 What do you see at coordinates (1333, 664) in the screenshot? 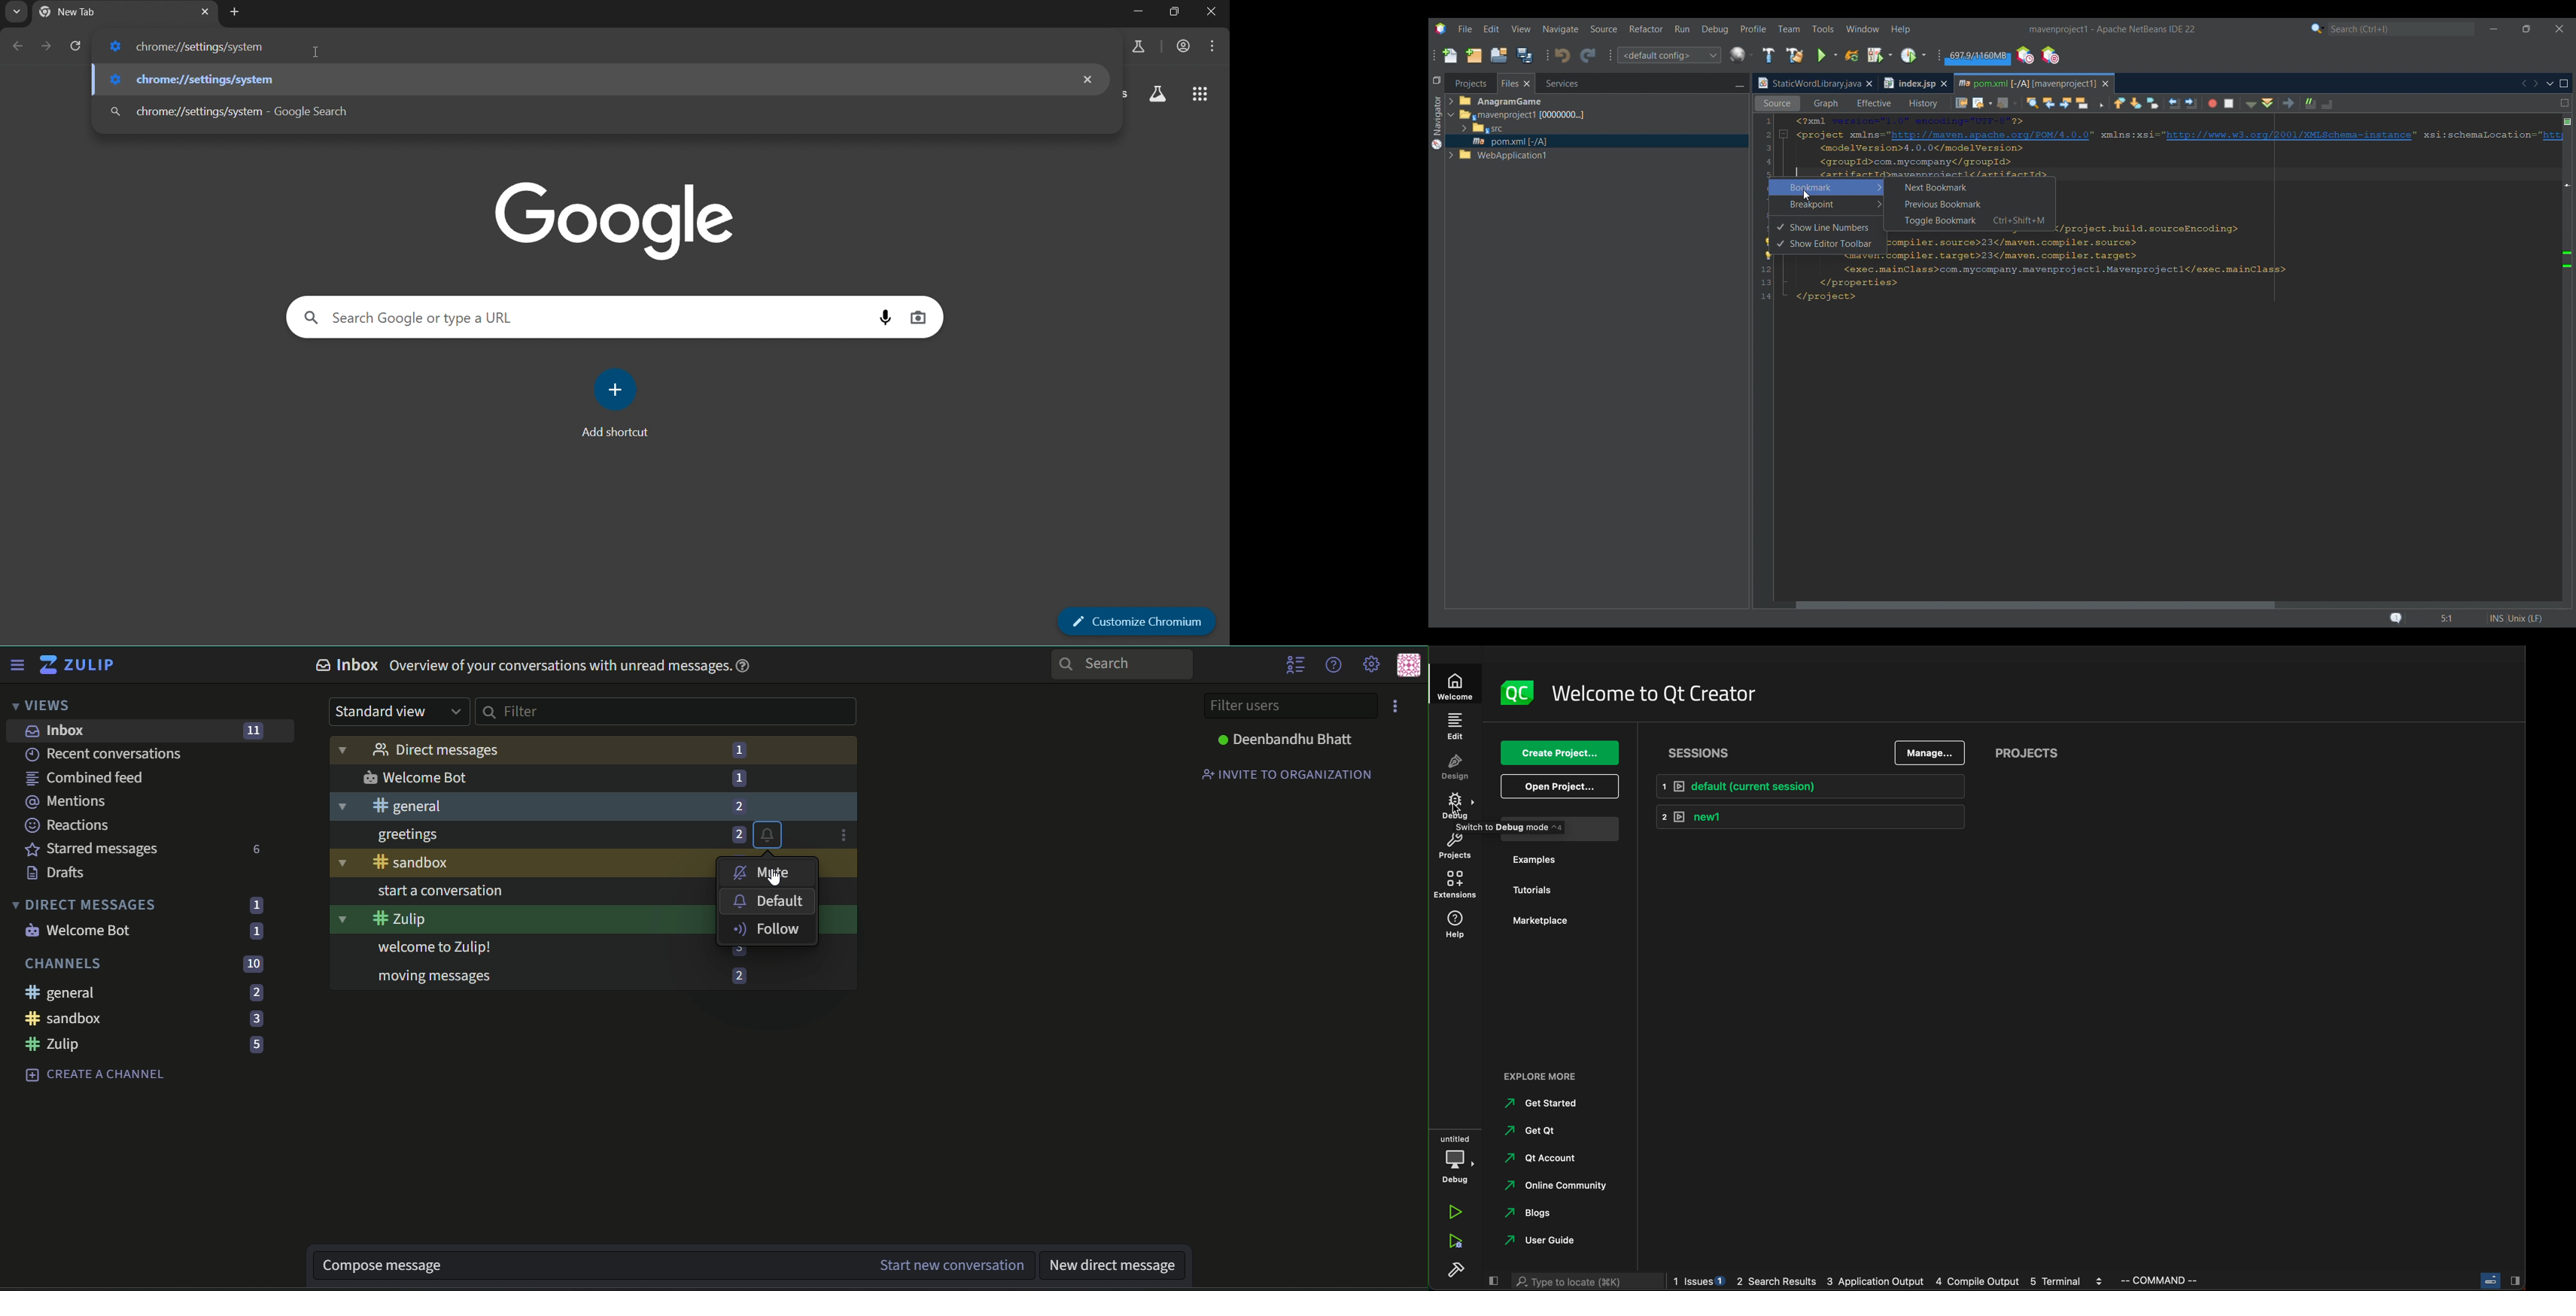
I see `help menu` at bounding box center [1333, 664].